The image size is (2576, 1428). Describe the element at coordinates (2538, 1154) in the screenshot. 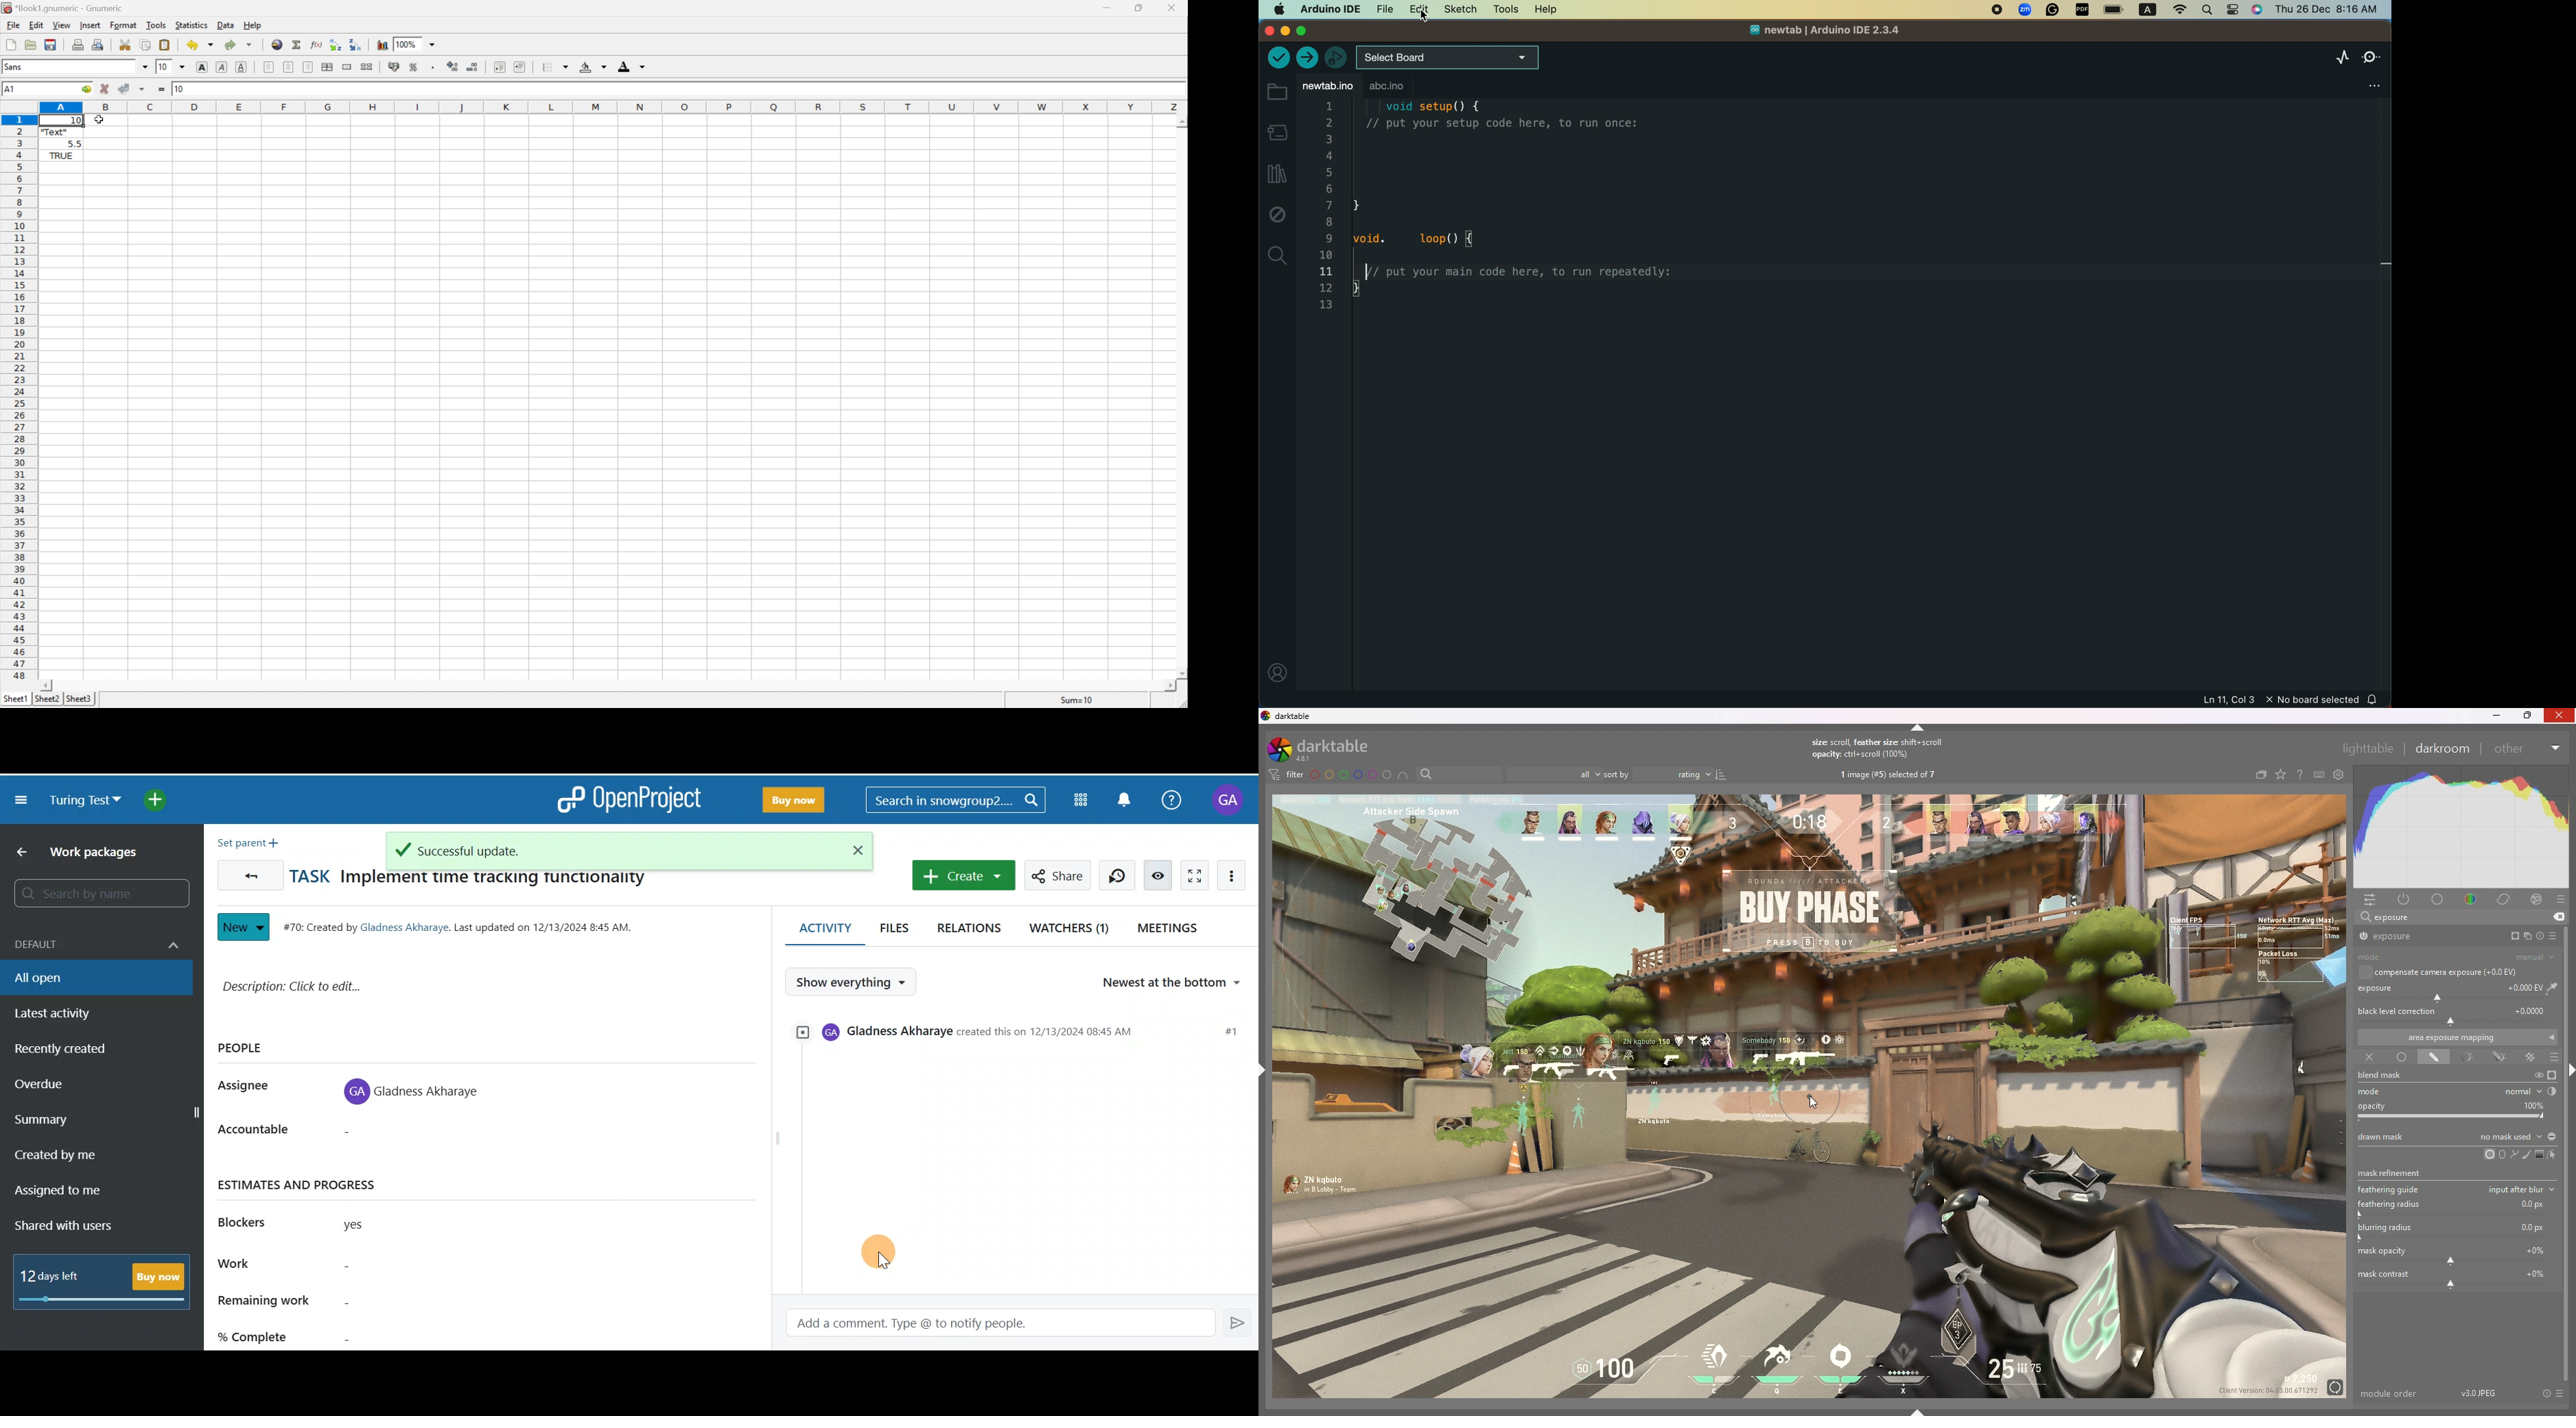

I see `add gradient` at that location.